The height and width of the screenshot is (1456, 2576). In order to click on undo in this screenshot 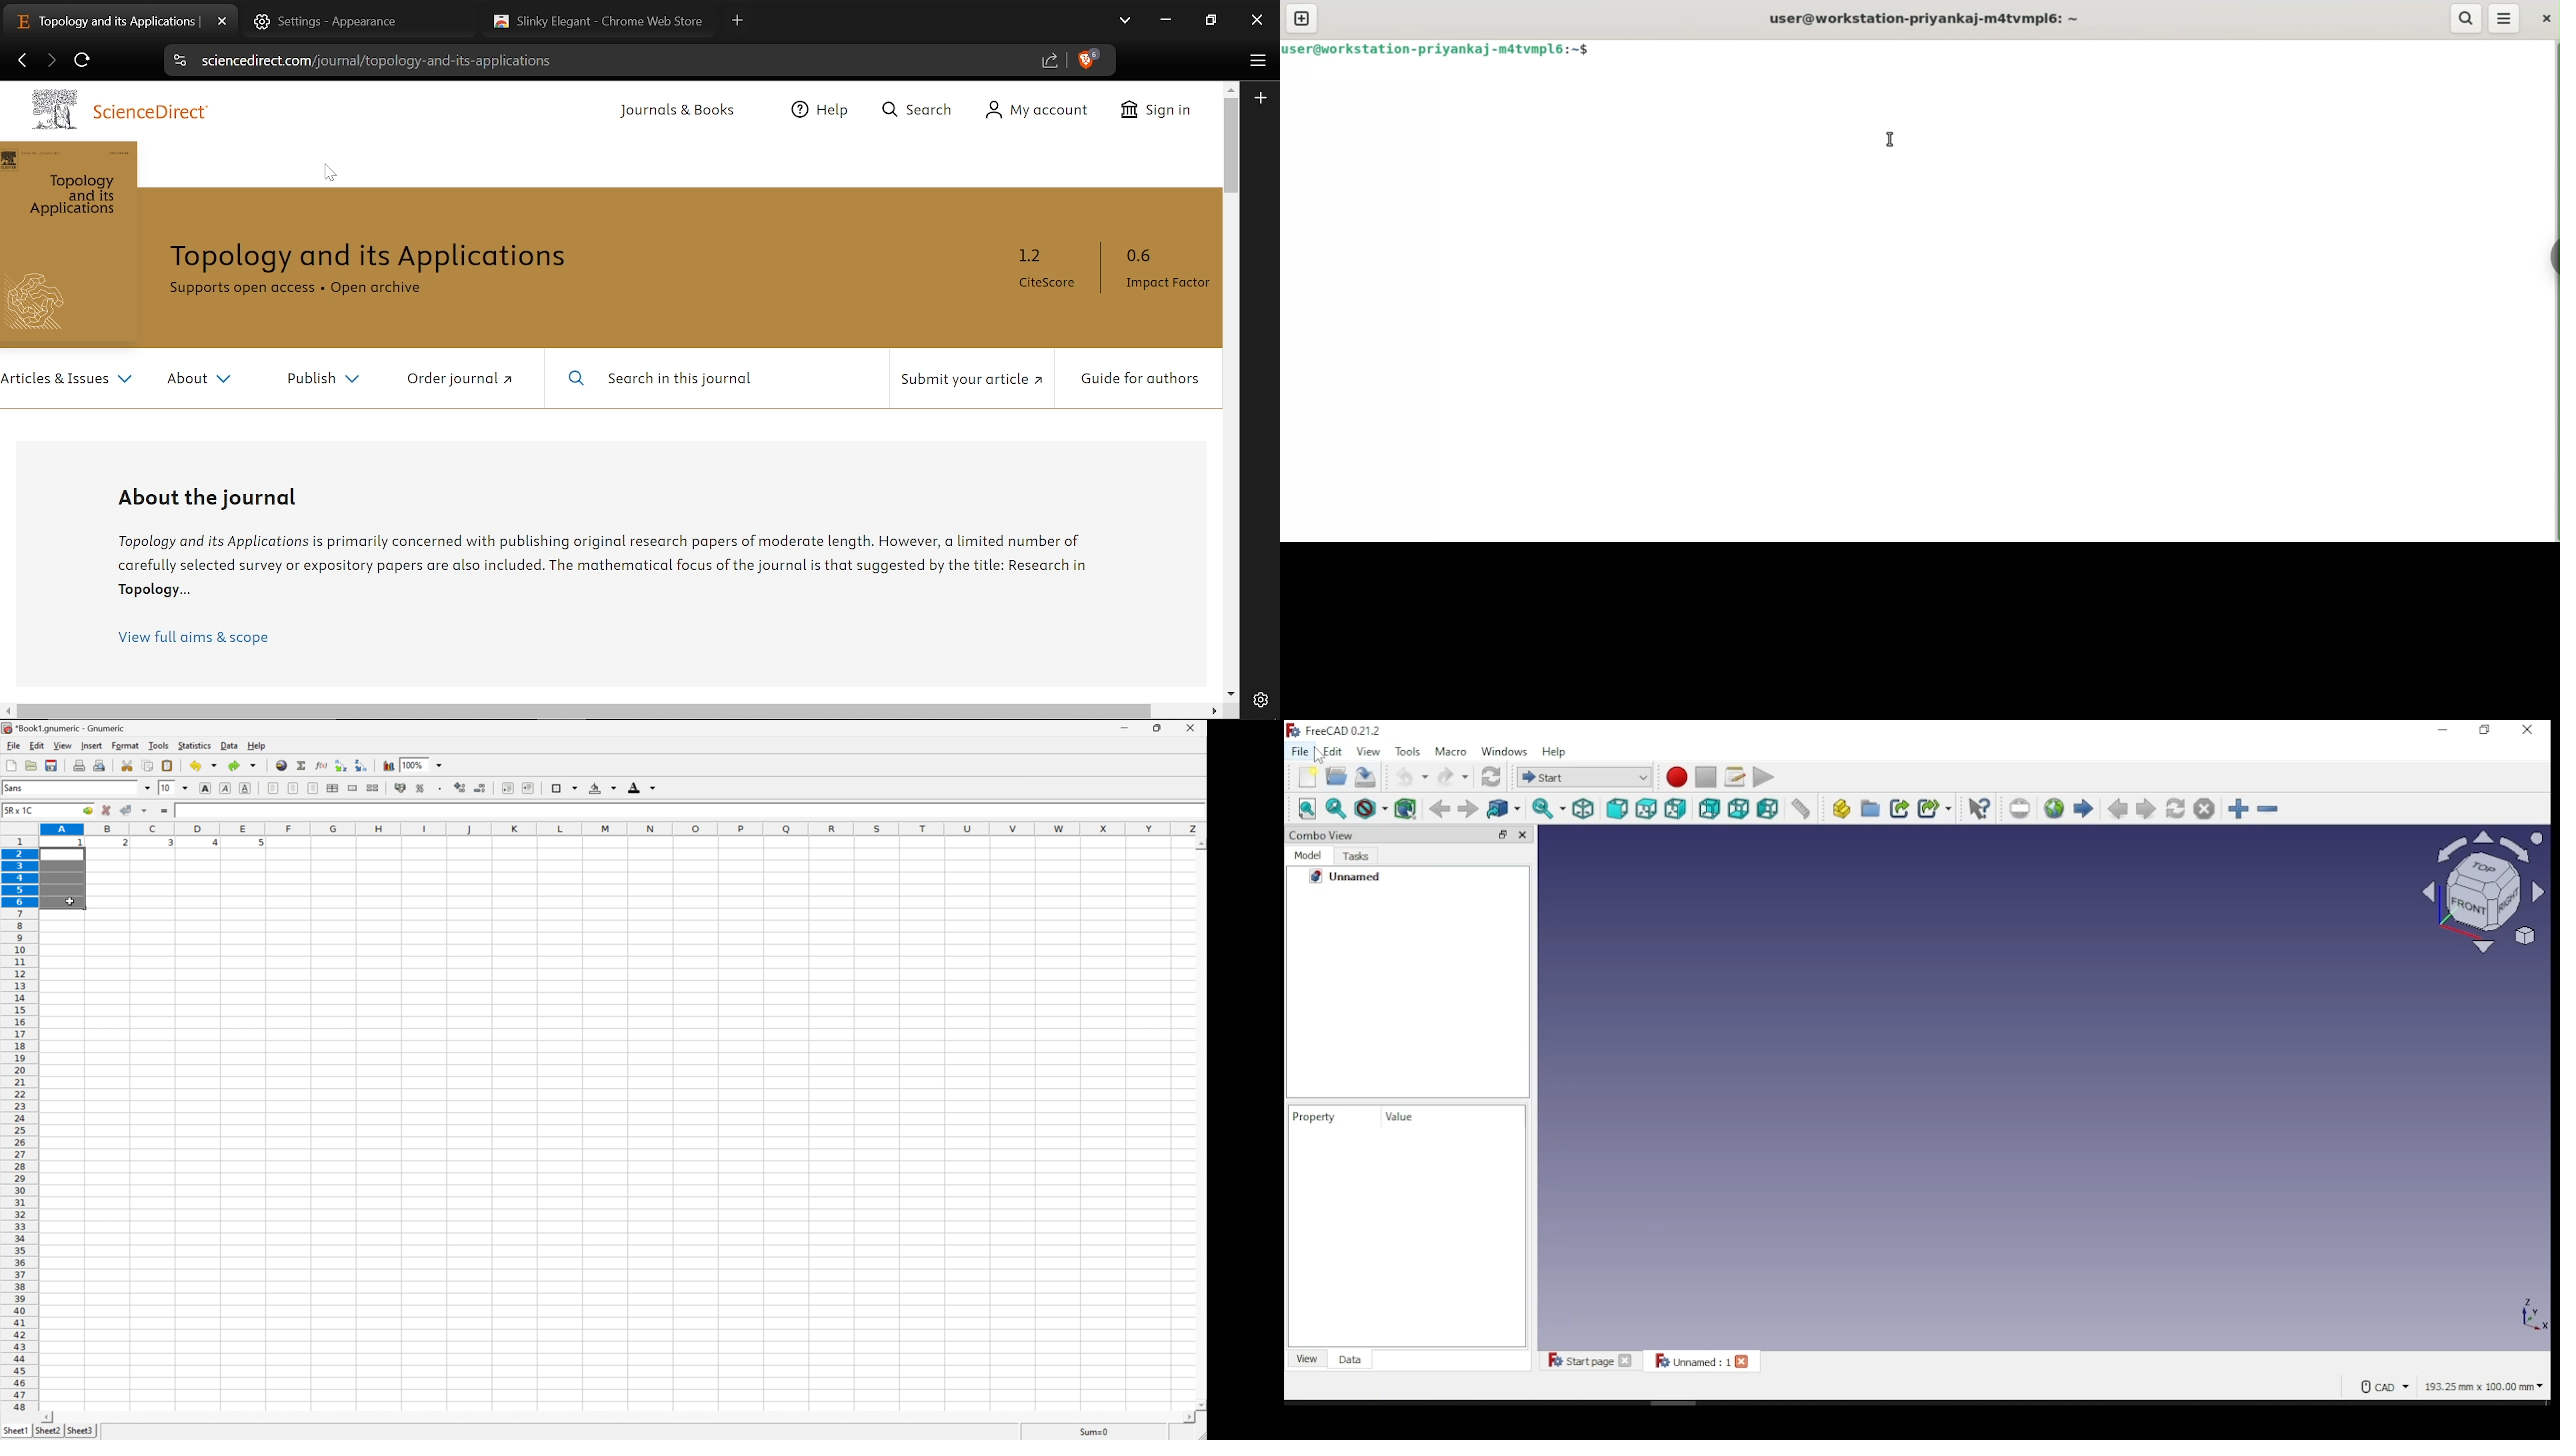, I will do `click(1411, 777)`.